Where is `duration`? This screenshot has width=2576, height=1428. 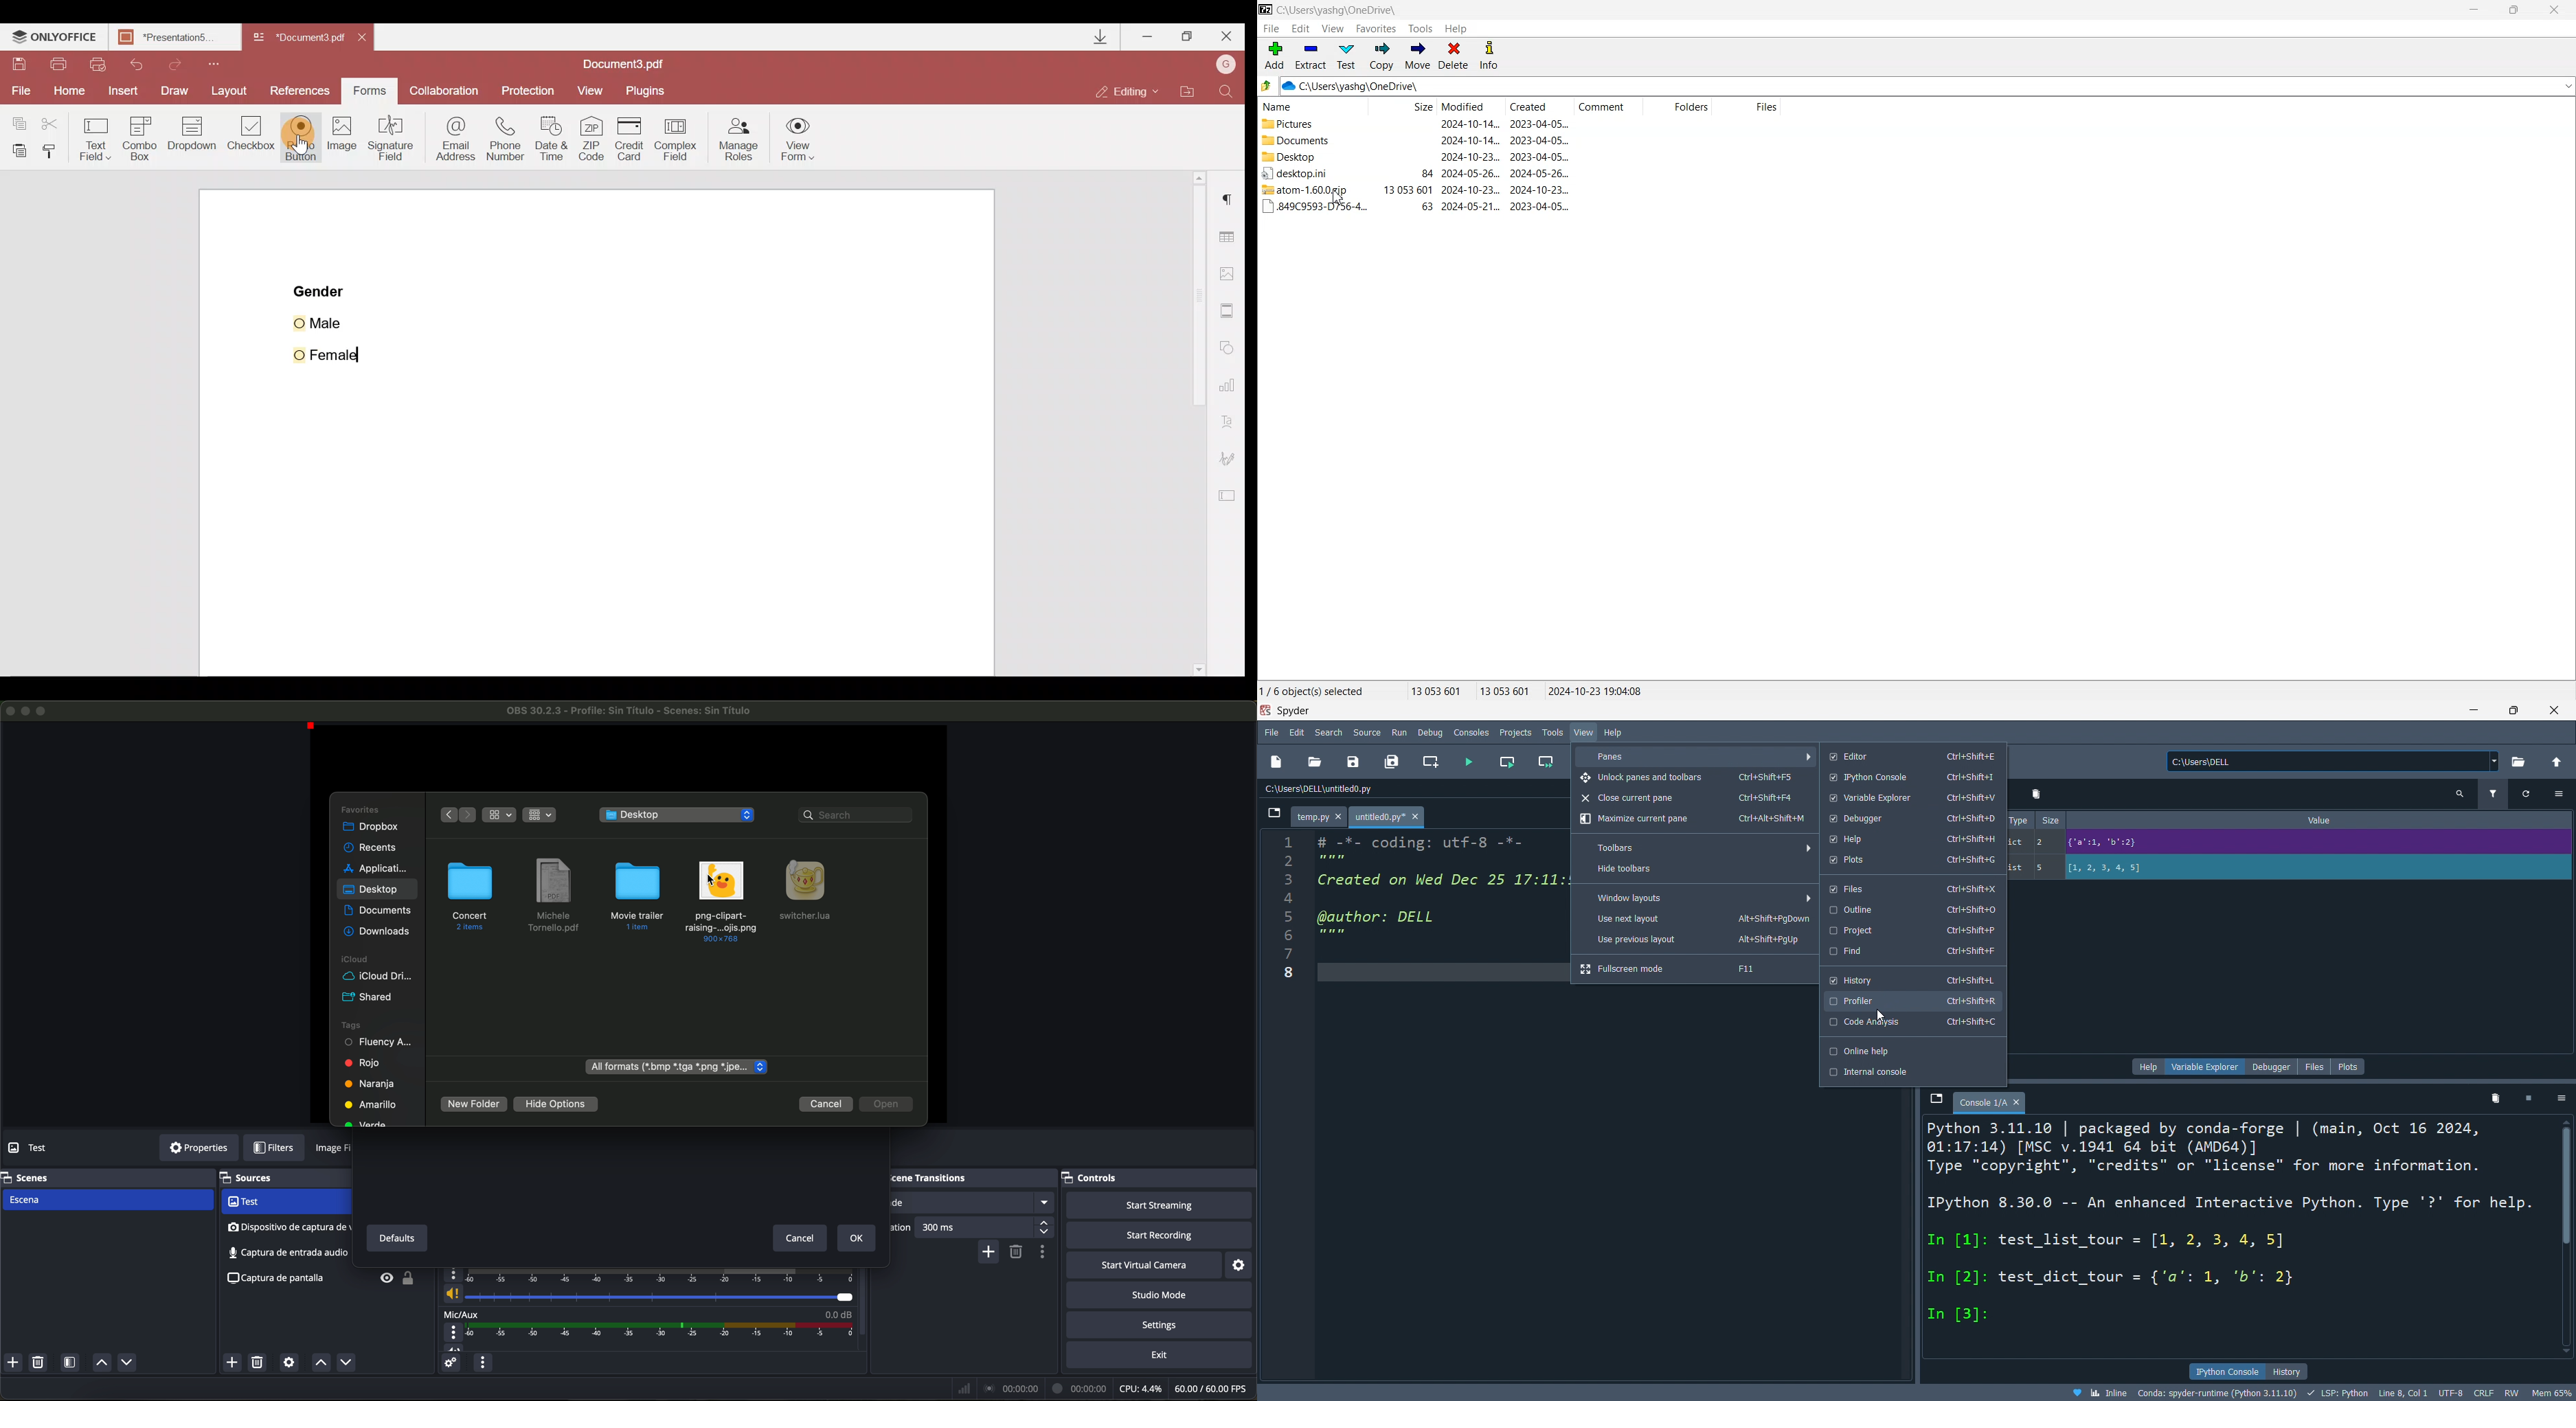 duration is located at coordinates (903, 1229).